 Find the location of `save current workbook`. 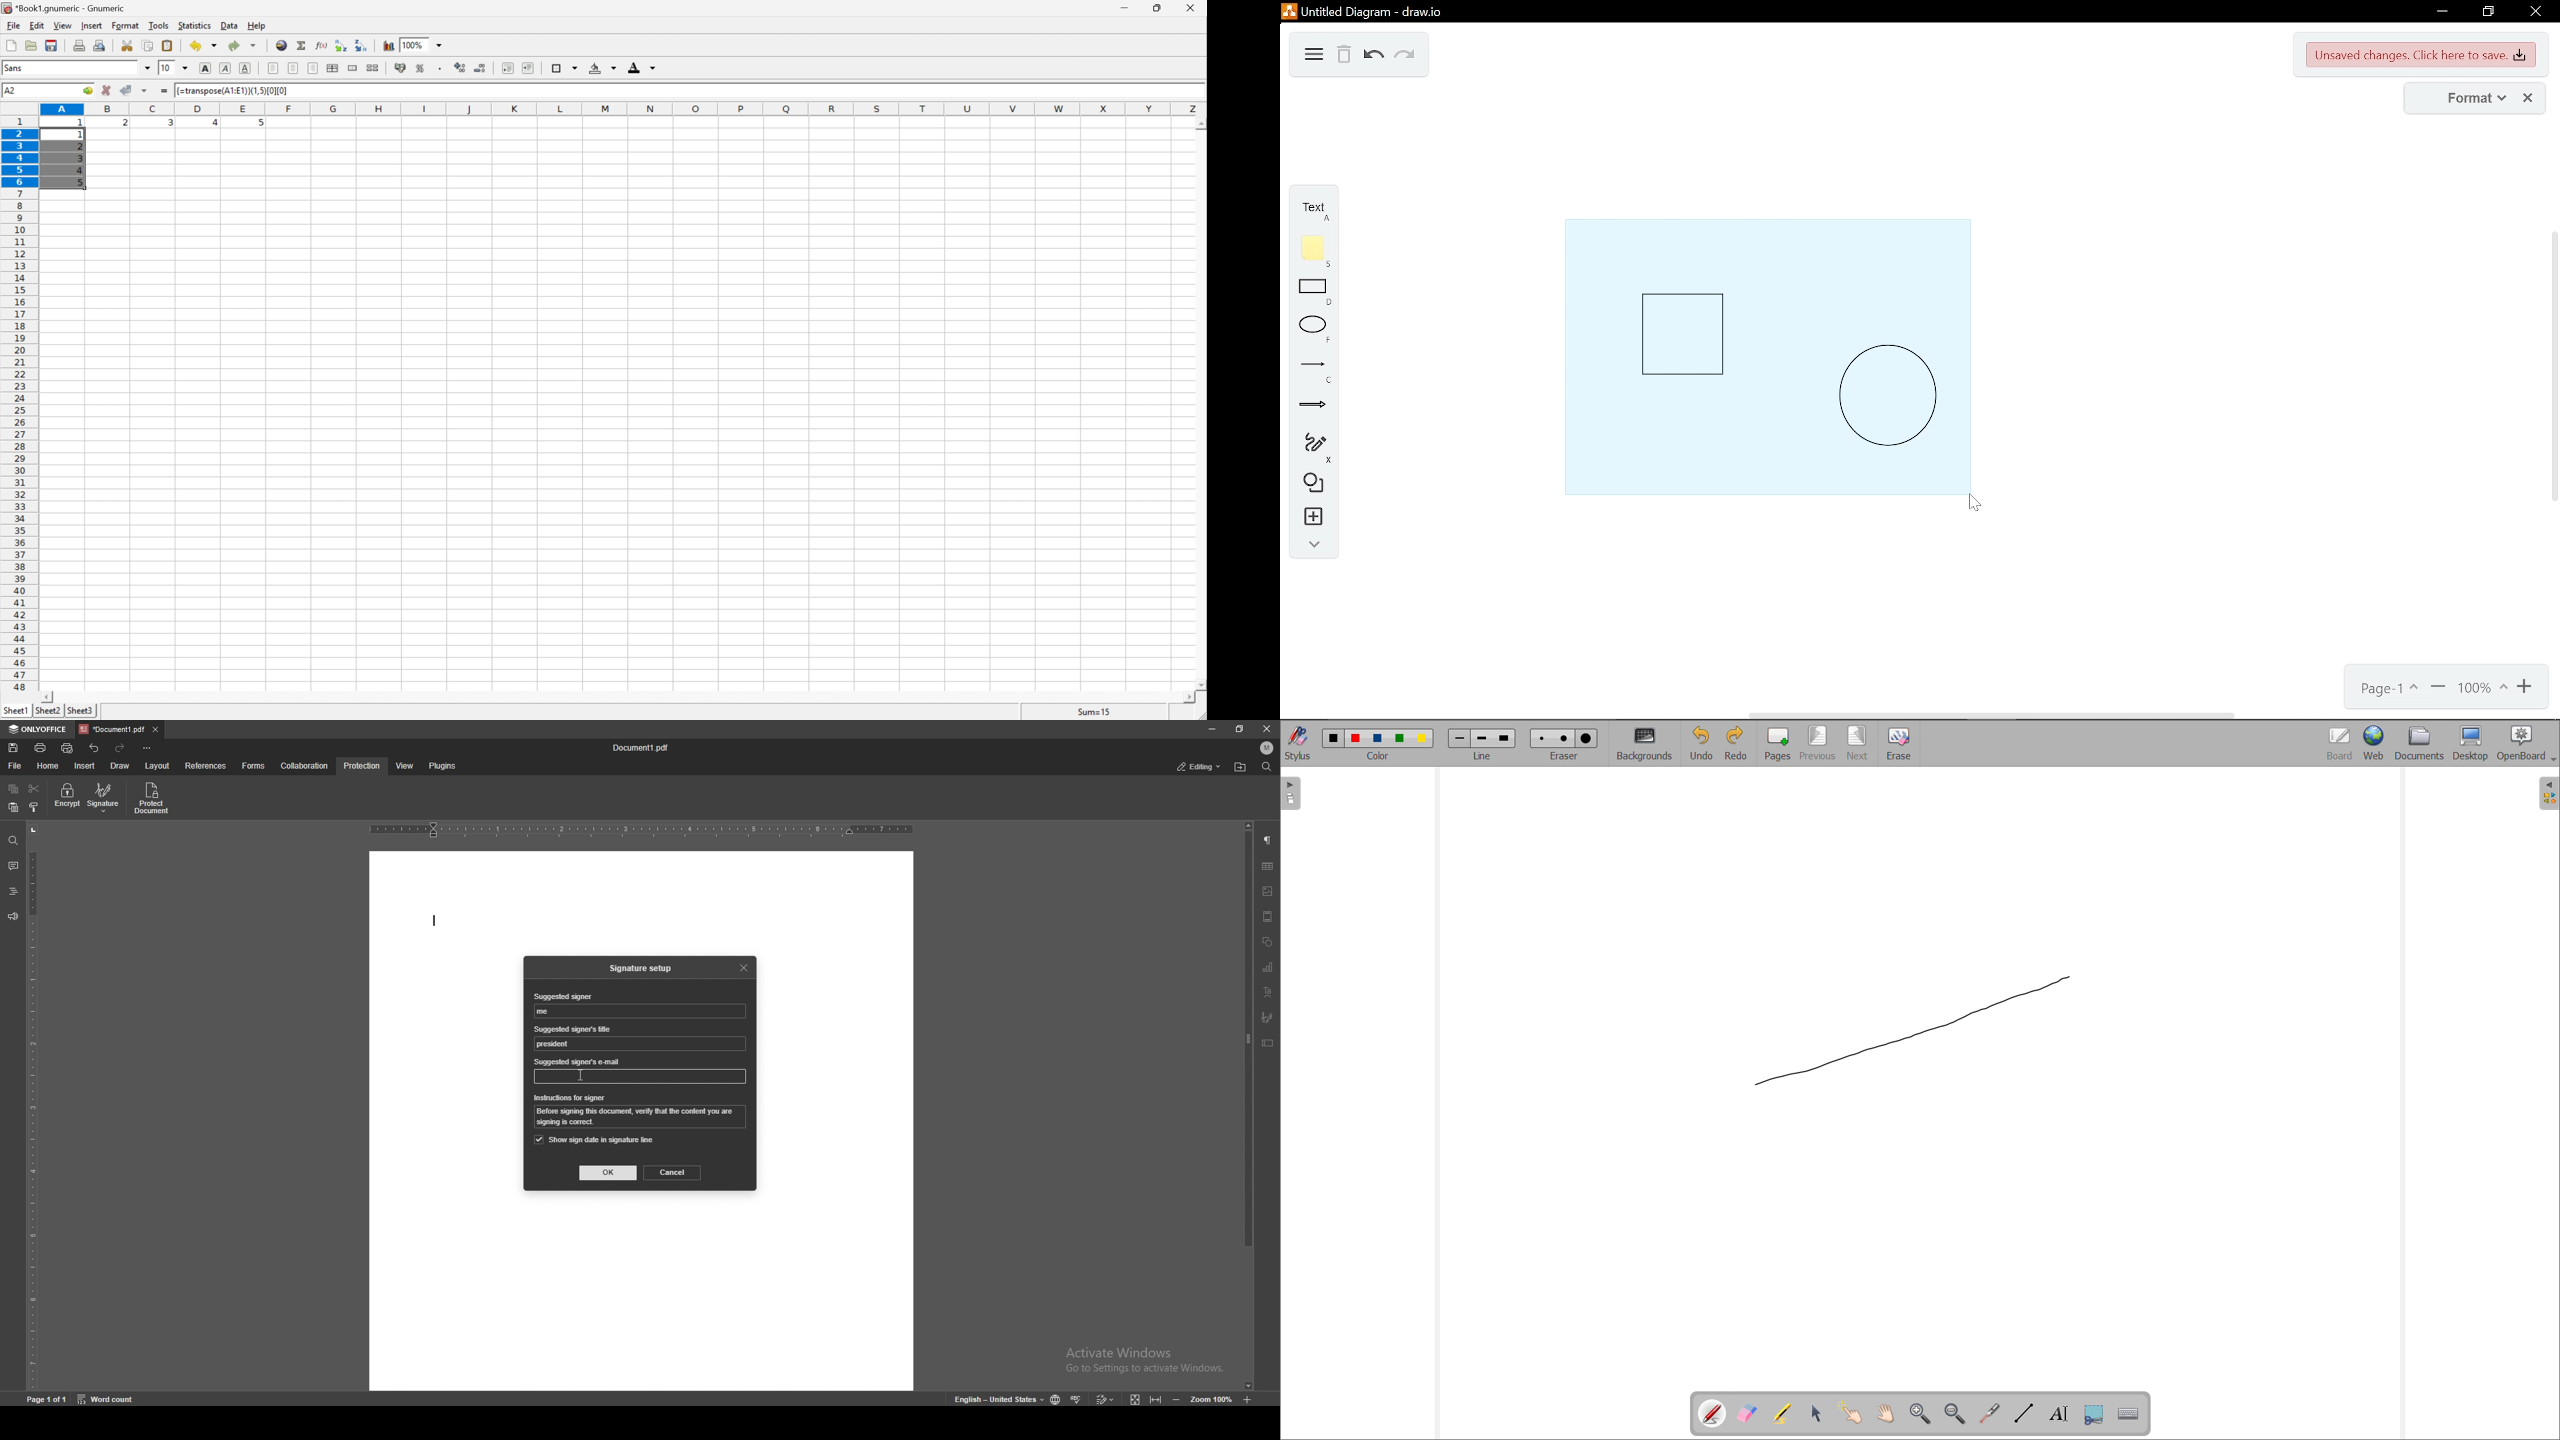

save current workbook is located at coordinates (51, 45).